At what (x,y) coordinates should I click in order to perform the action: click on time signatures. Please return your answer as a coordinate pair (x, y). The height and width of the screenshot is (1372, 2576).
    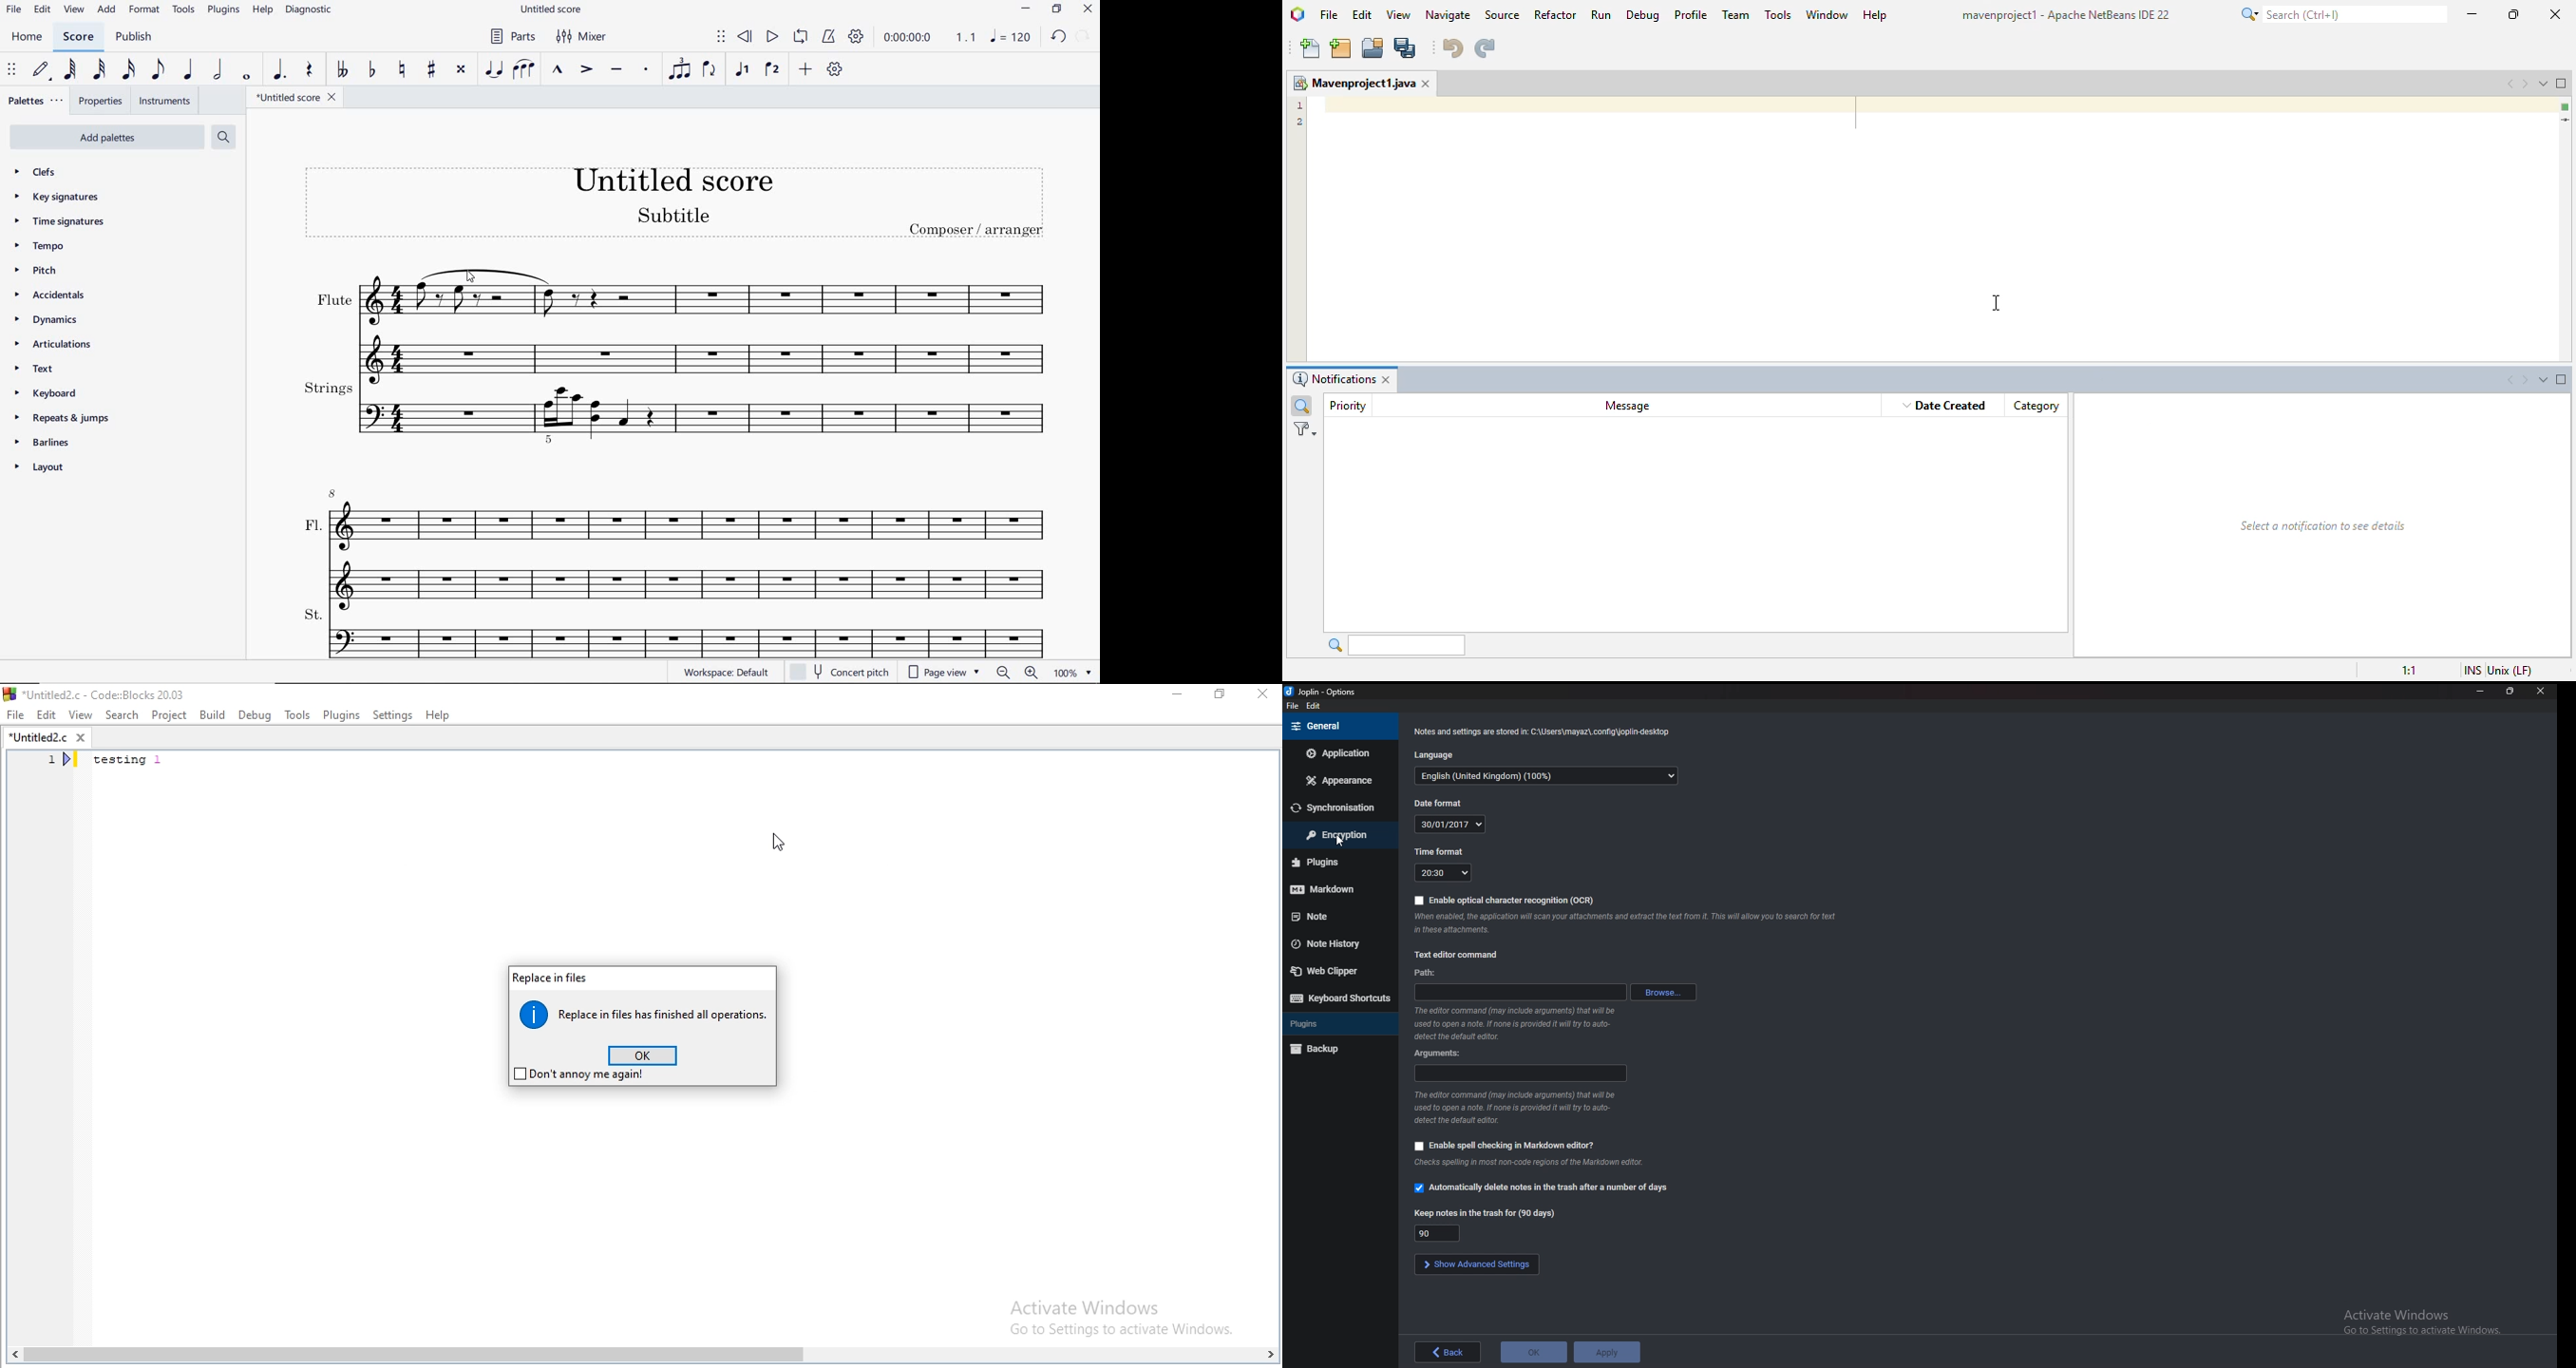
    Looking at the image, I should click on (58, 222).